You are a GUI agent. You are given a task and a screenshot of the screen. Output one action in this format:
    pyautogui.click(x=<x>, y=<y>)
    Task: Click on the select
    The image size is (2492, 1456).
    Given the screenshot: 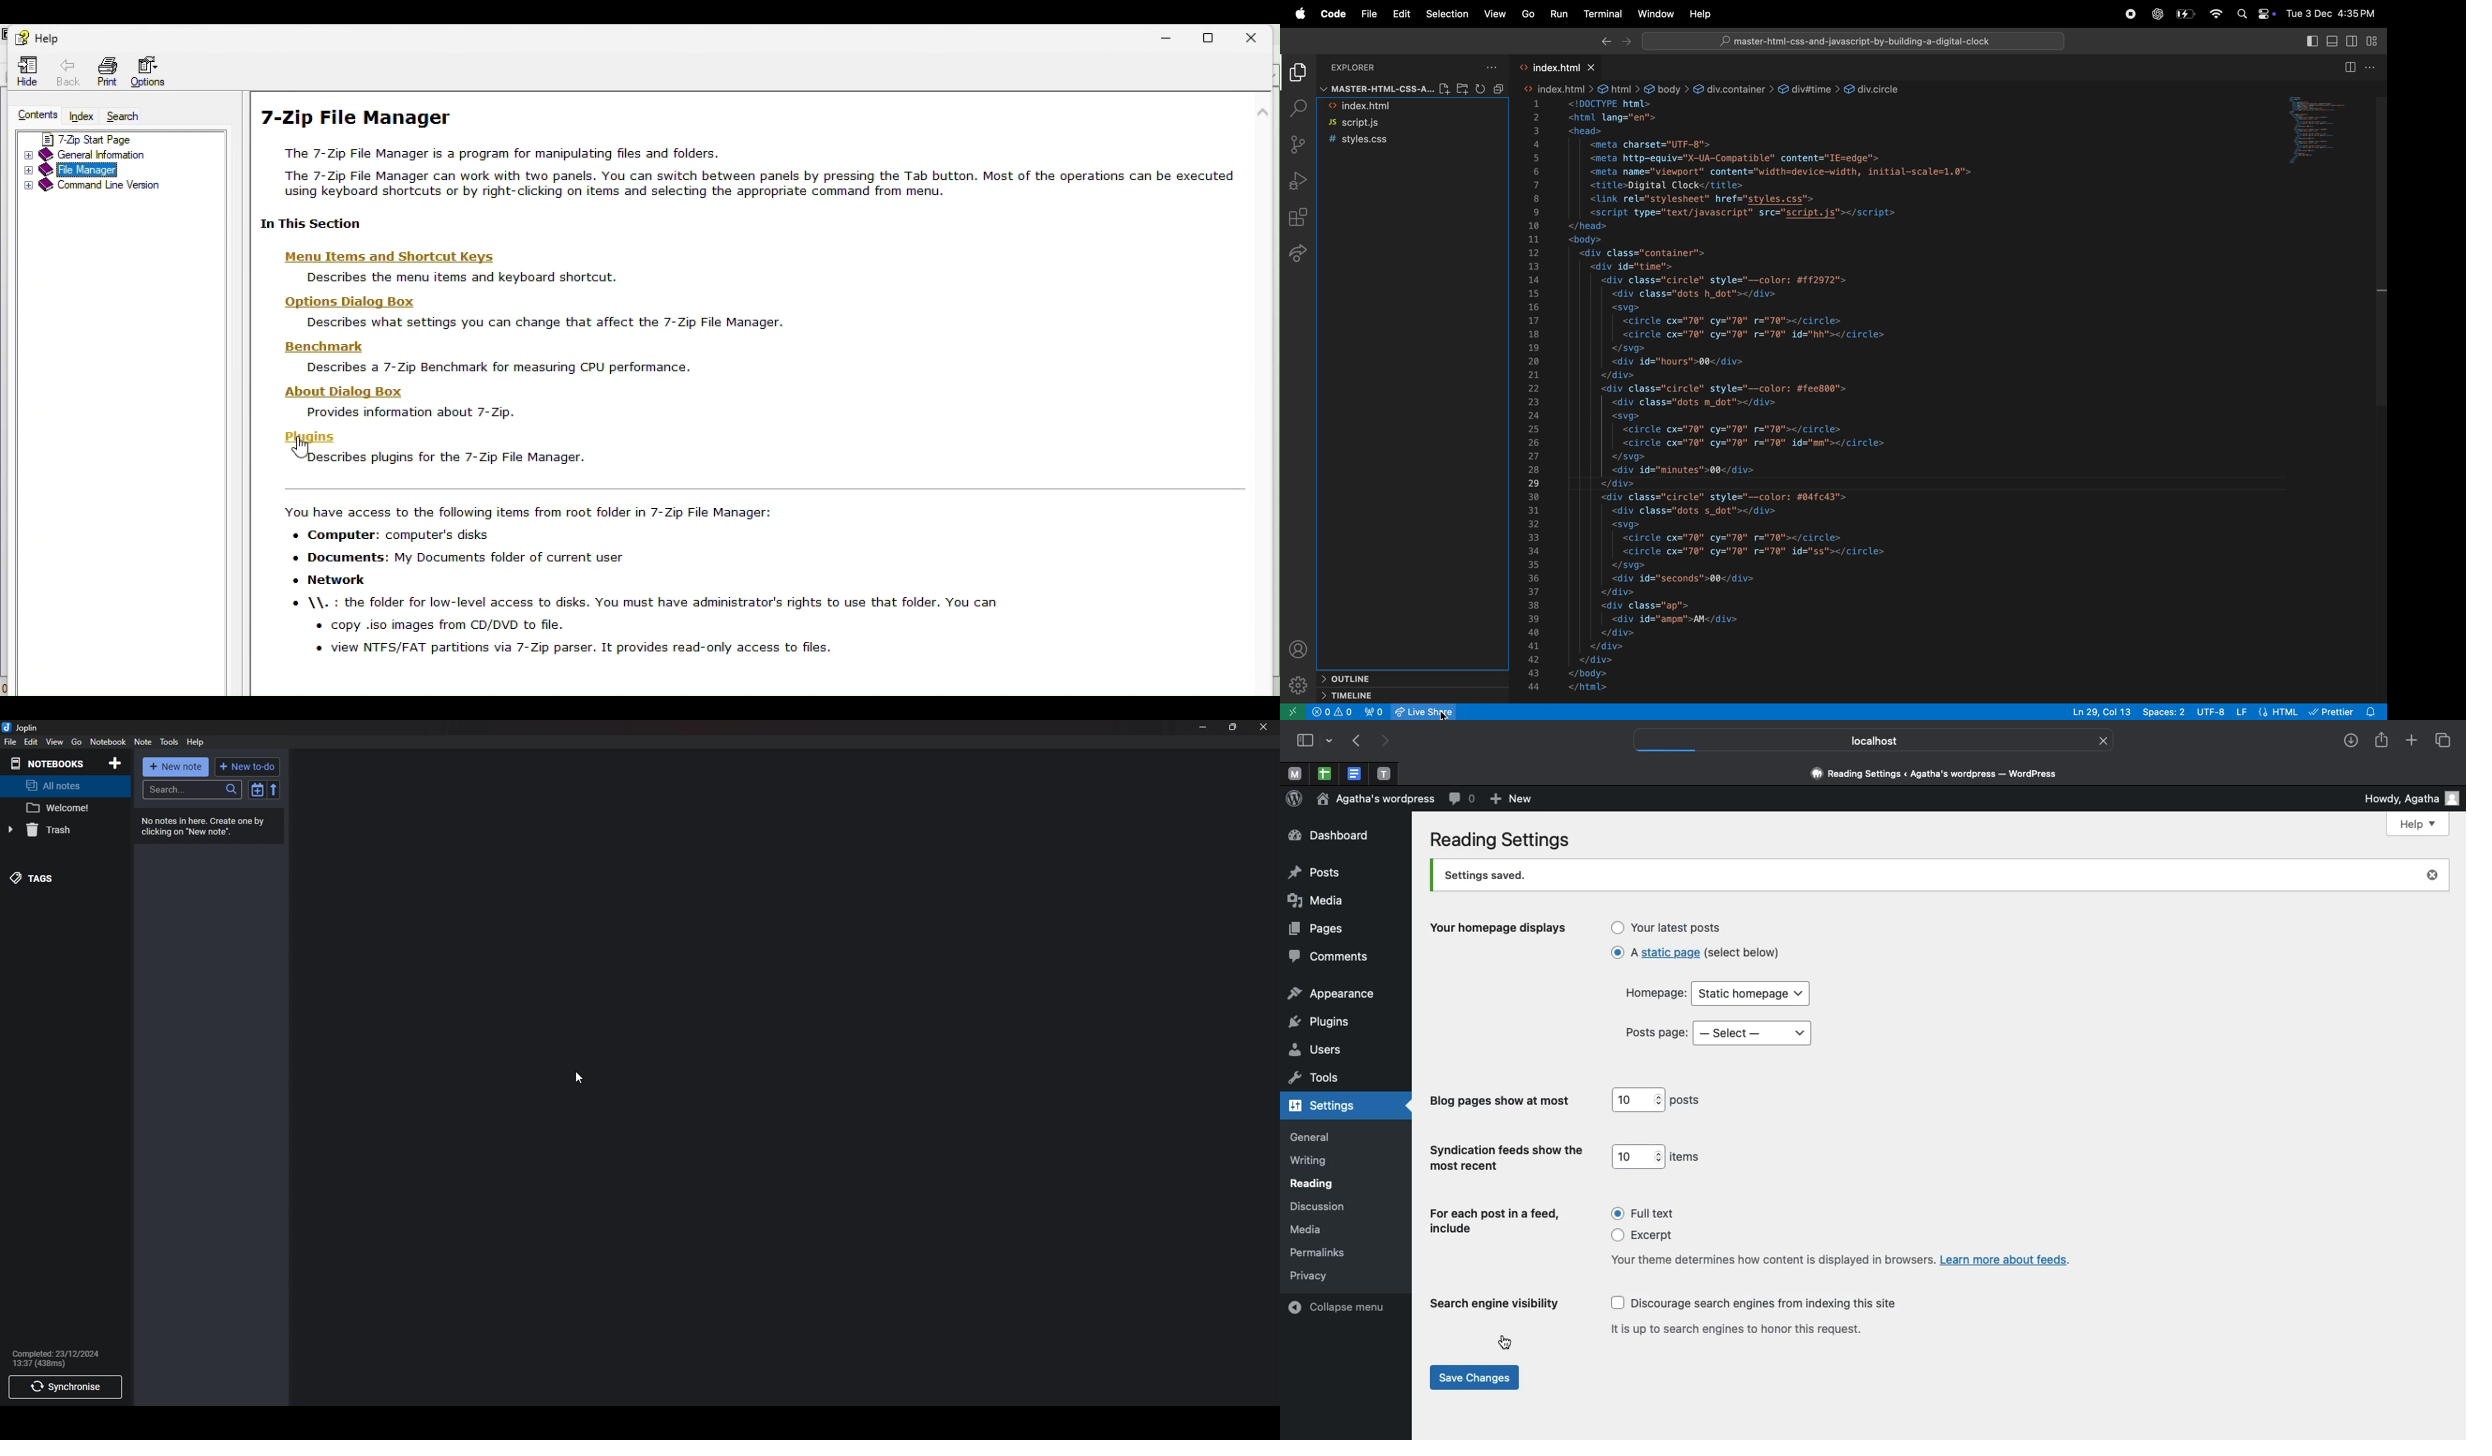 What is the action you would take?
    pyautogui.click(x=1755, y=1033)
    